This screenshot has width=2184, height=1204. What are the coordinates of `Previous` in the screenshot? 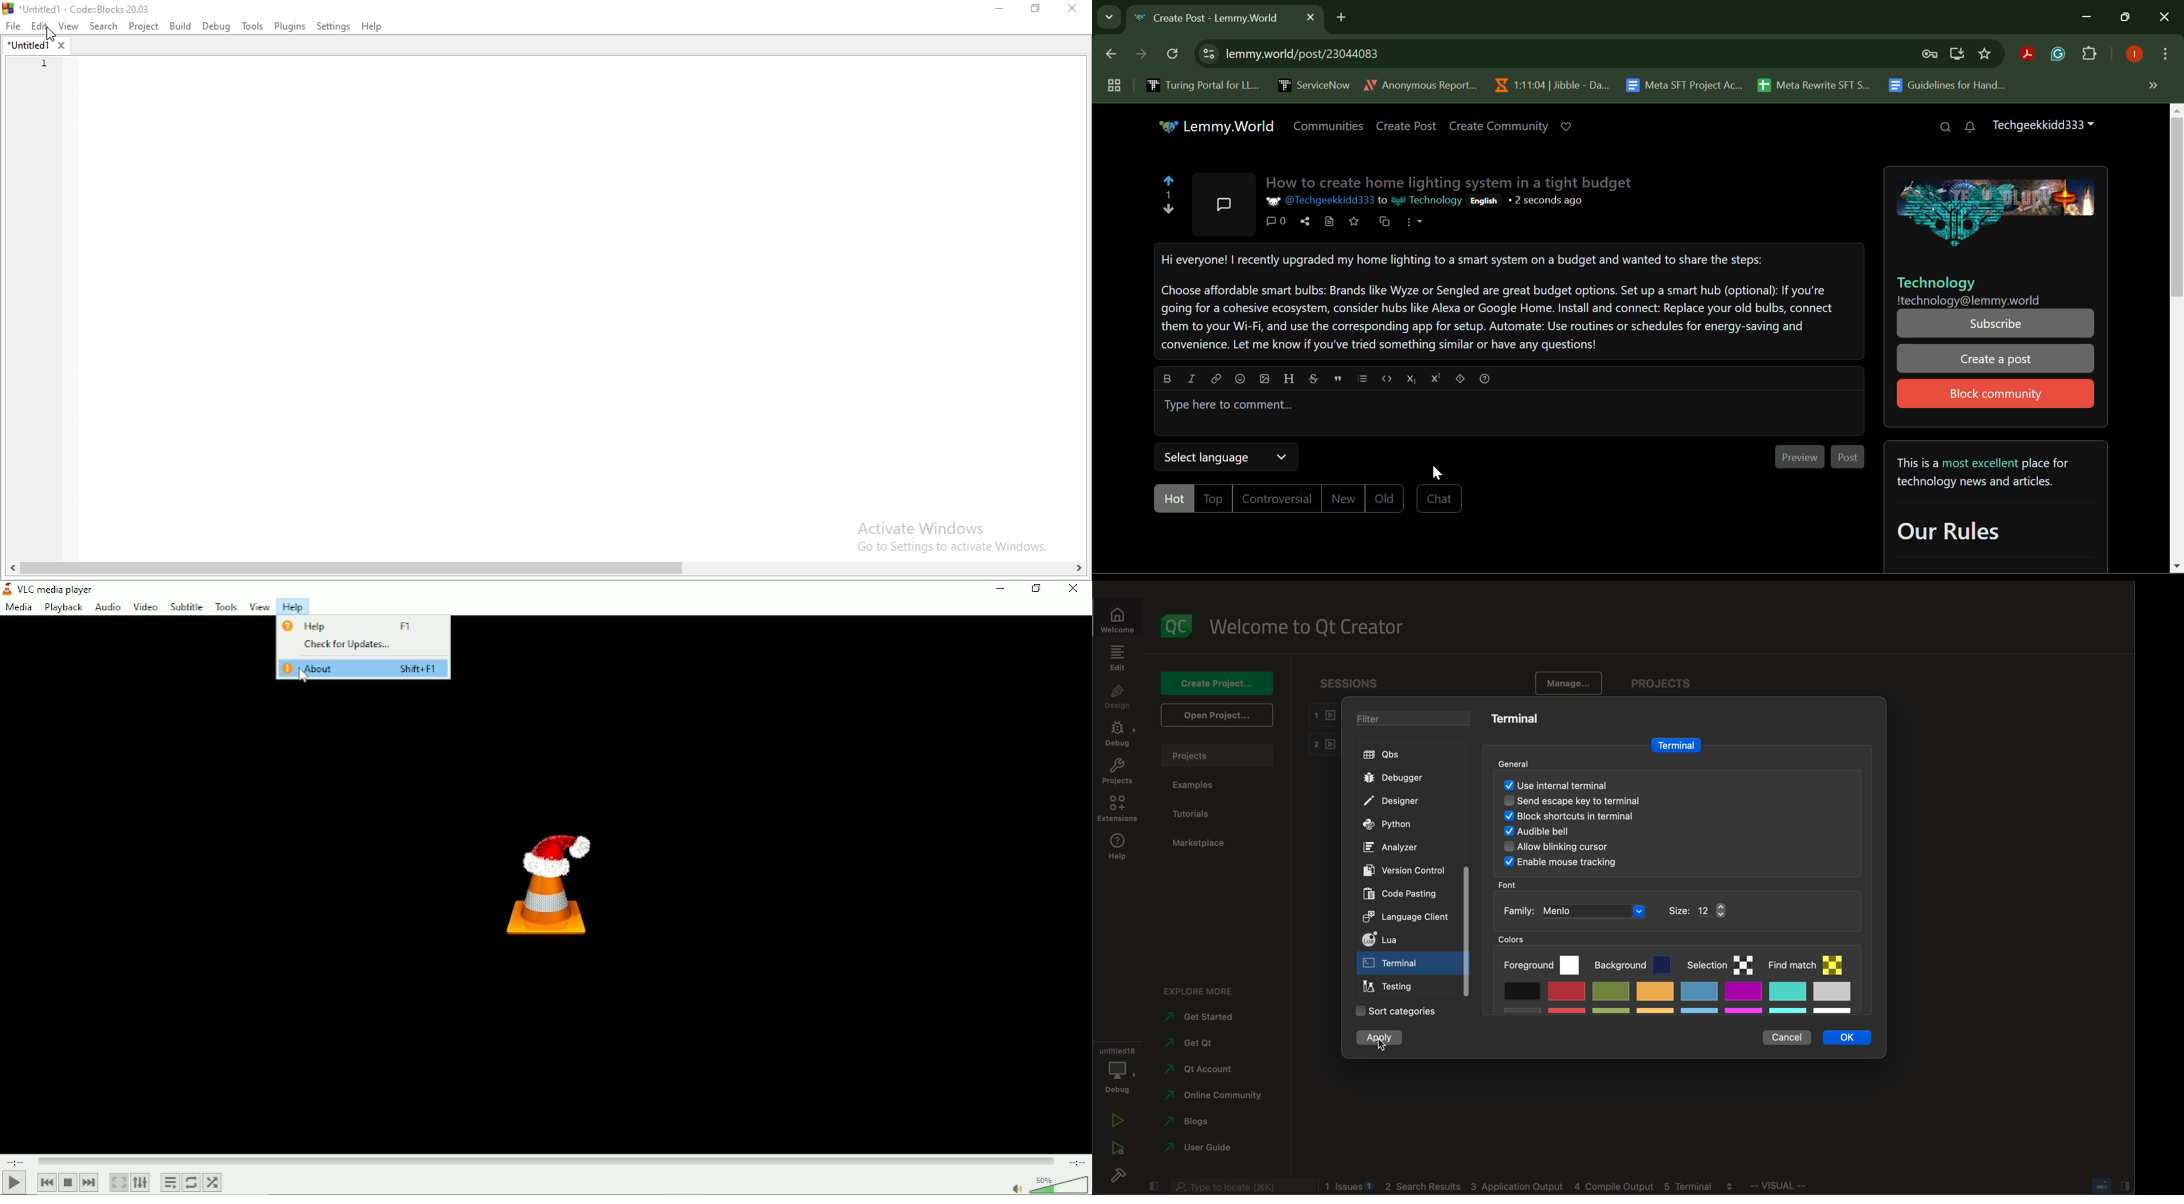 It's located at (47, 1182).